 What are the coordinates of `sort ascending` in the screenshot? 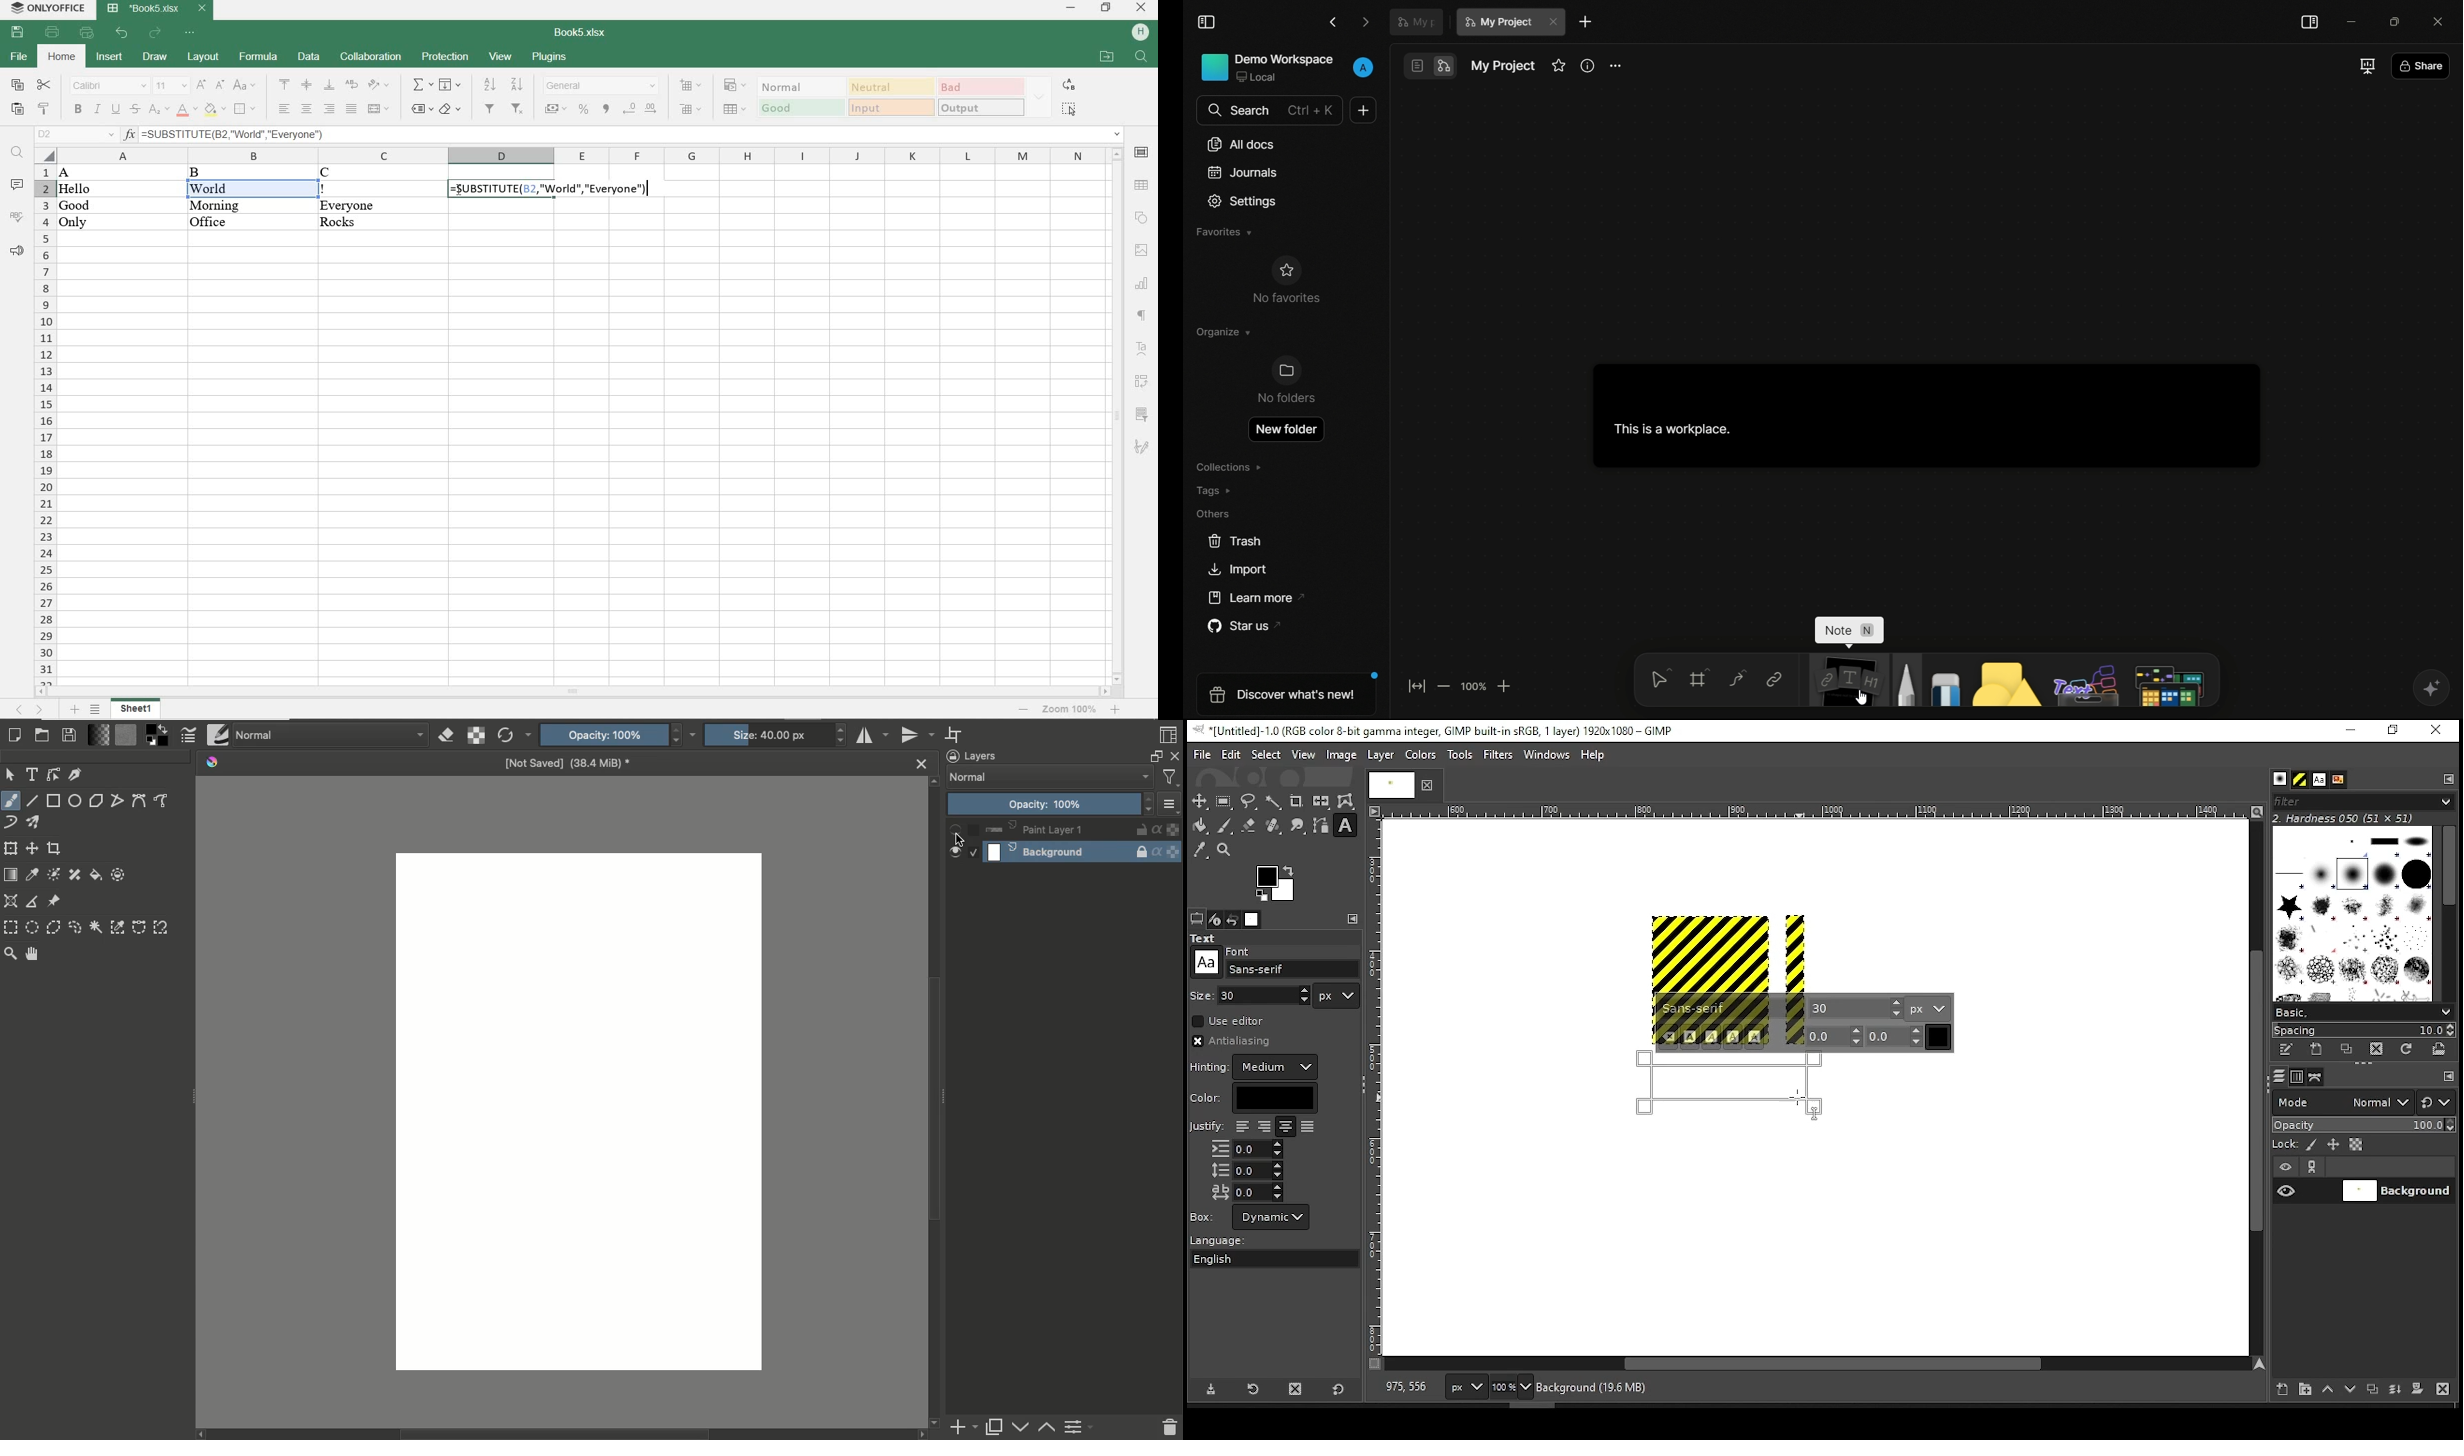 It's located at (489, 86).